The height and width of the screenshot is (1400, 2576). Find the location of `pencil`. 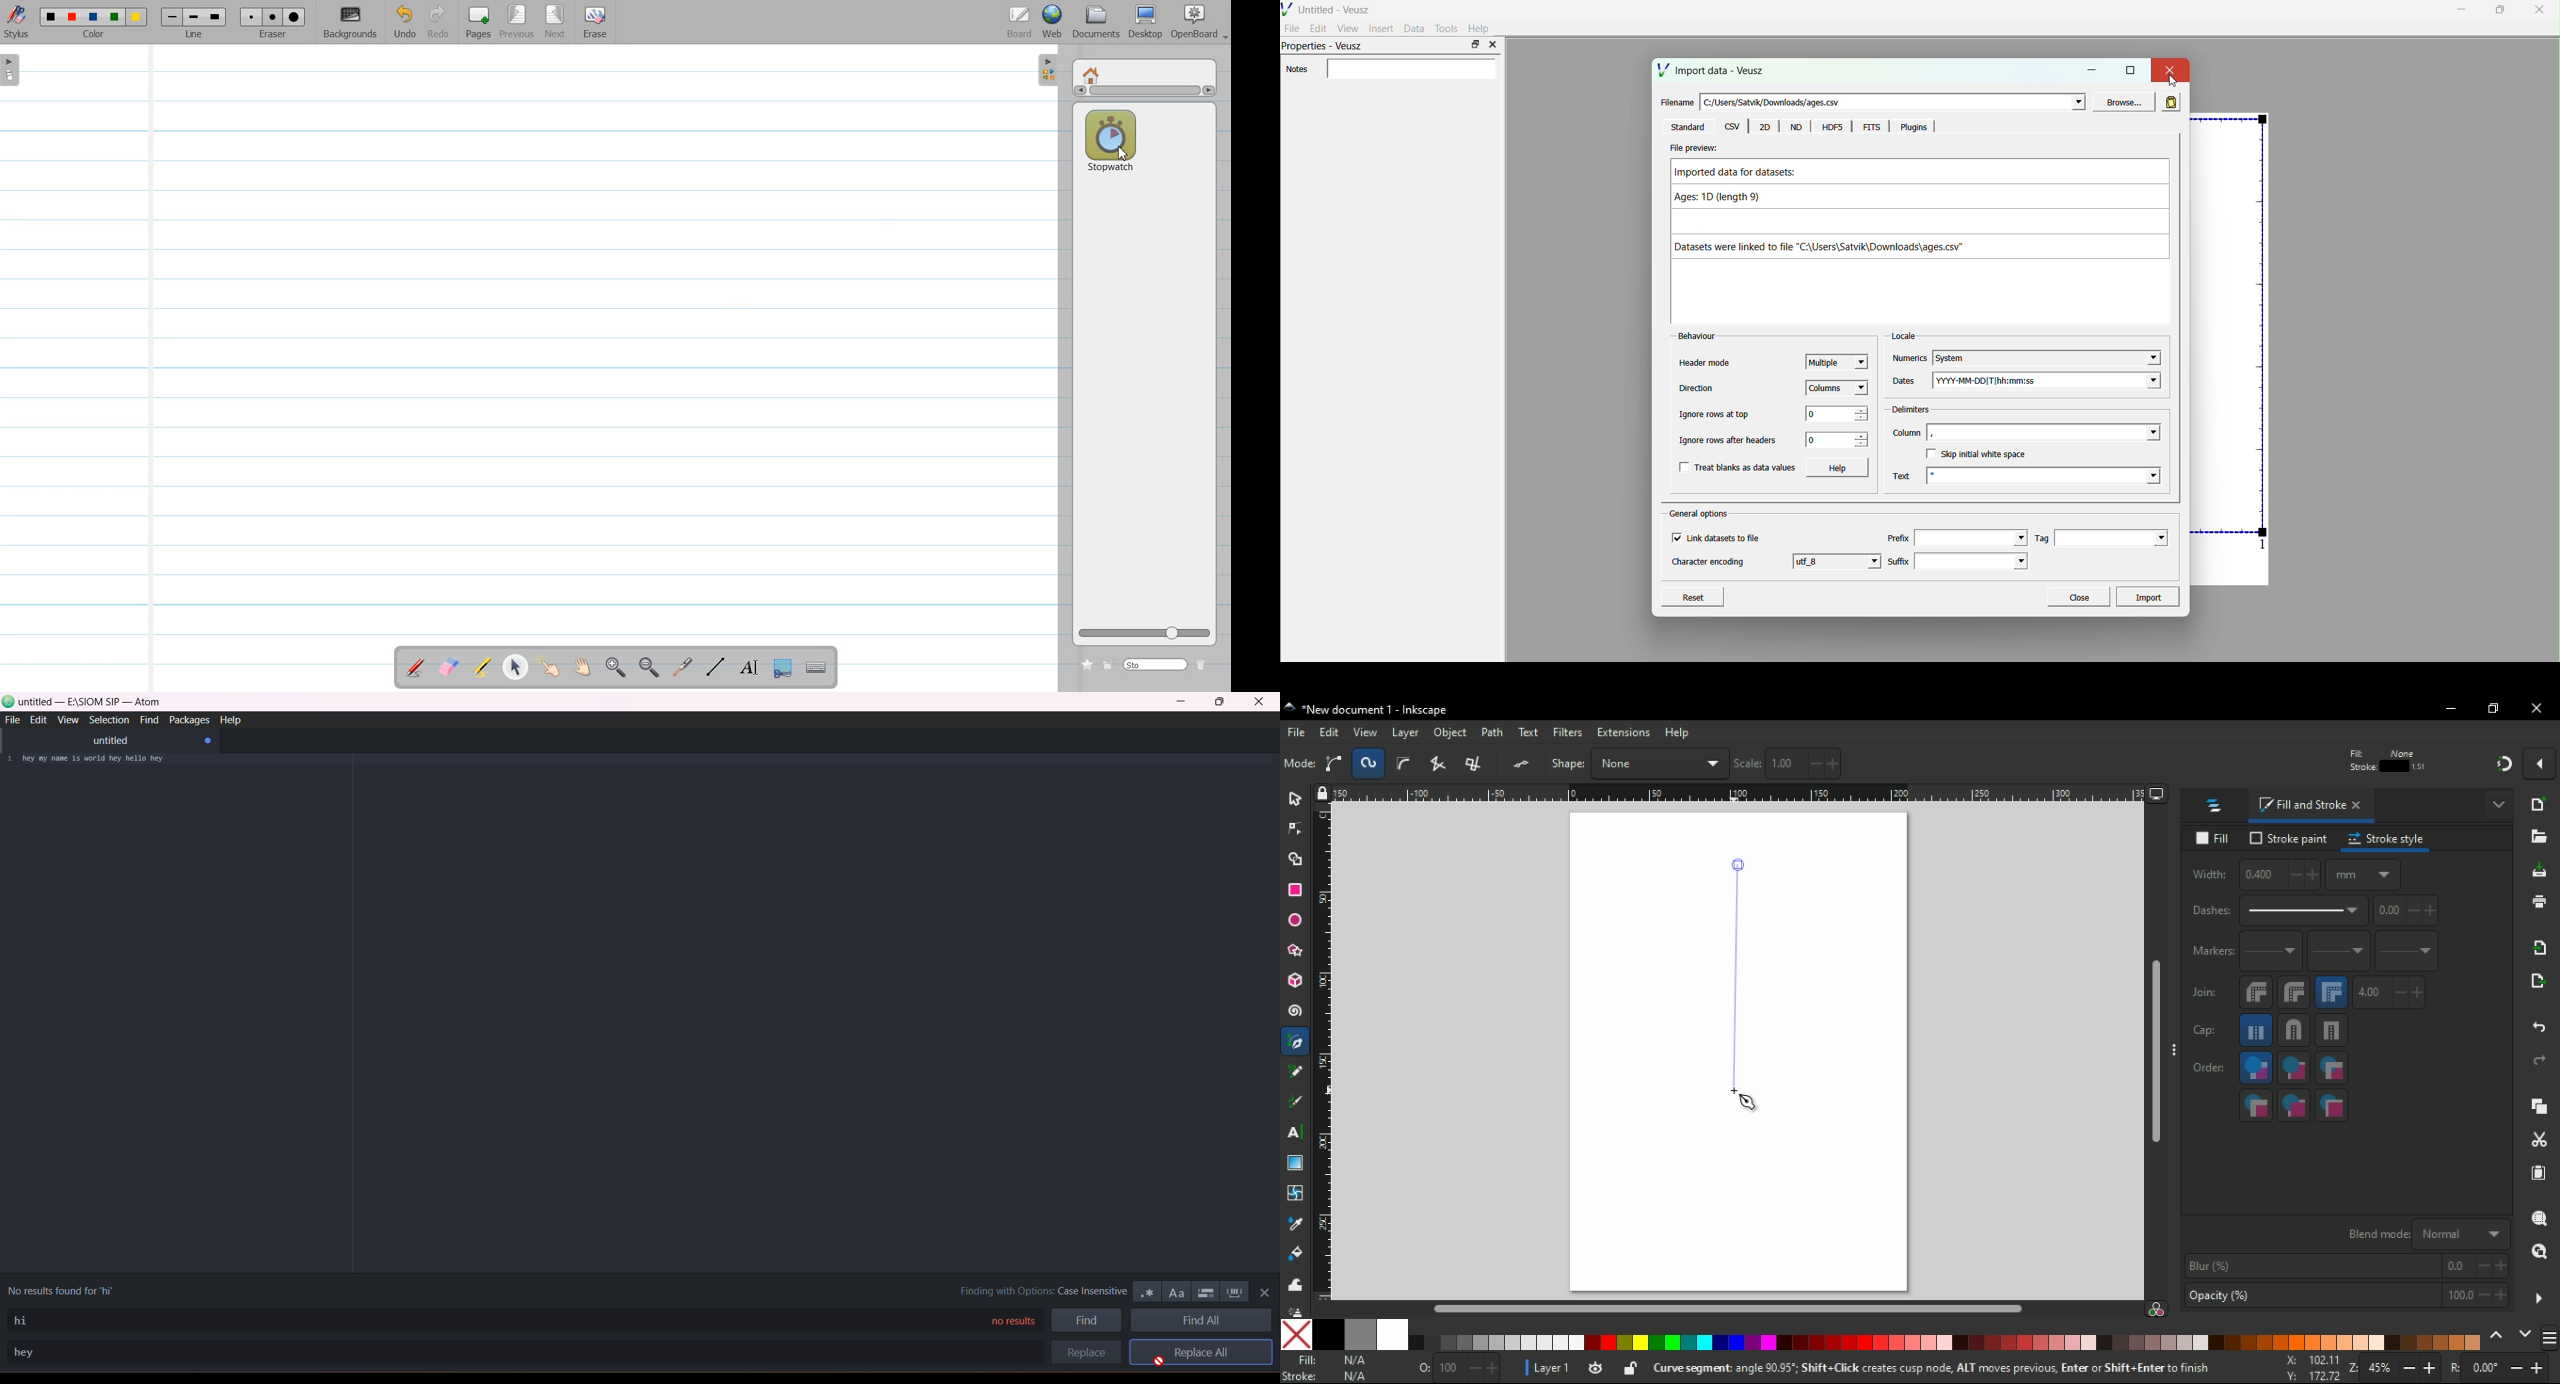

pencil is located at coordinates (1296, 1071).